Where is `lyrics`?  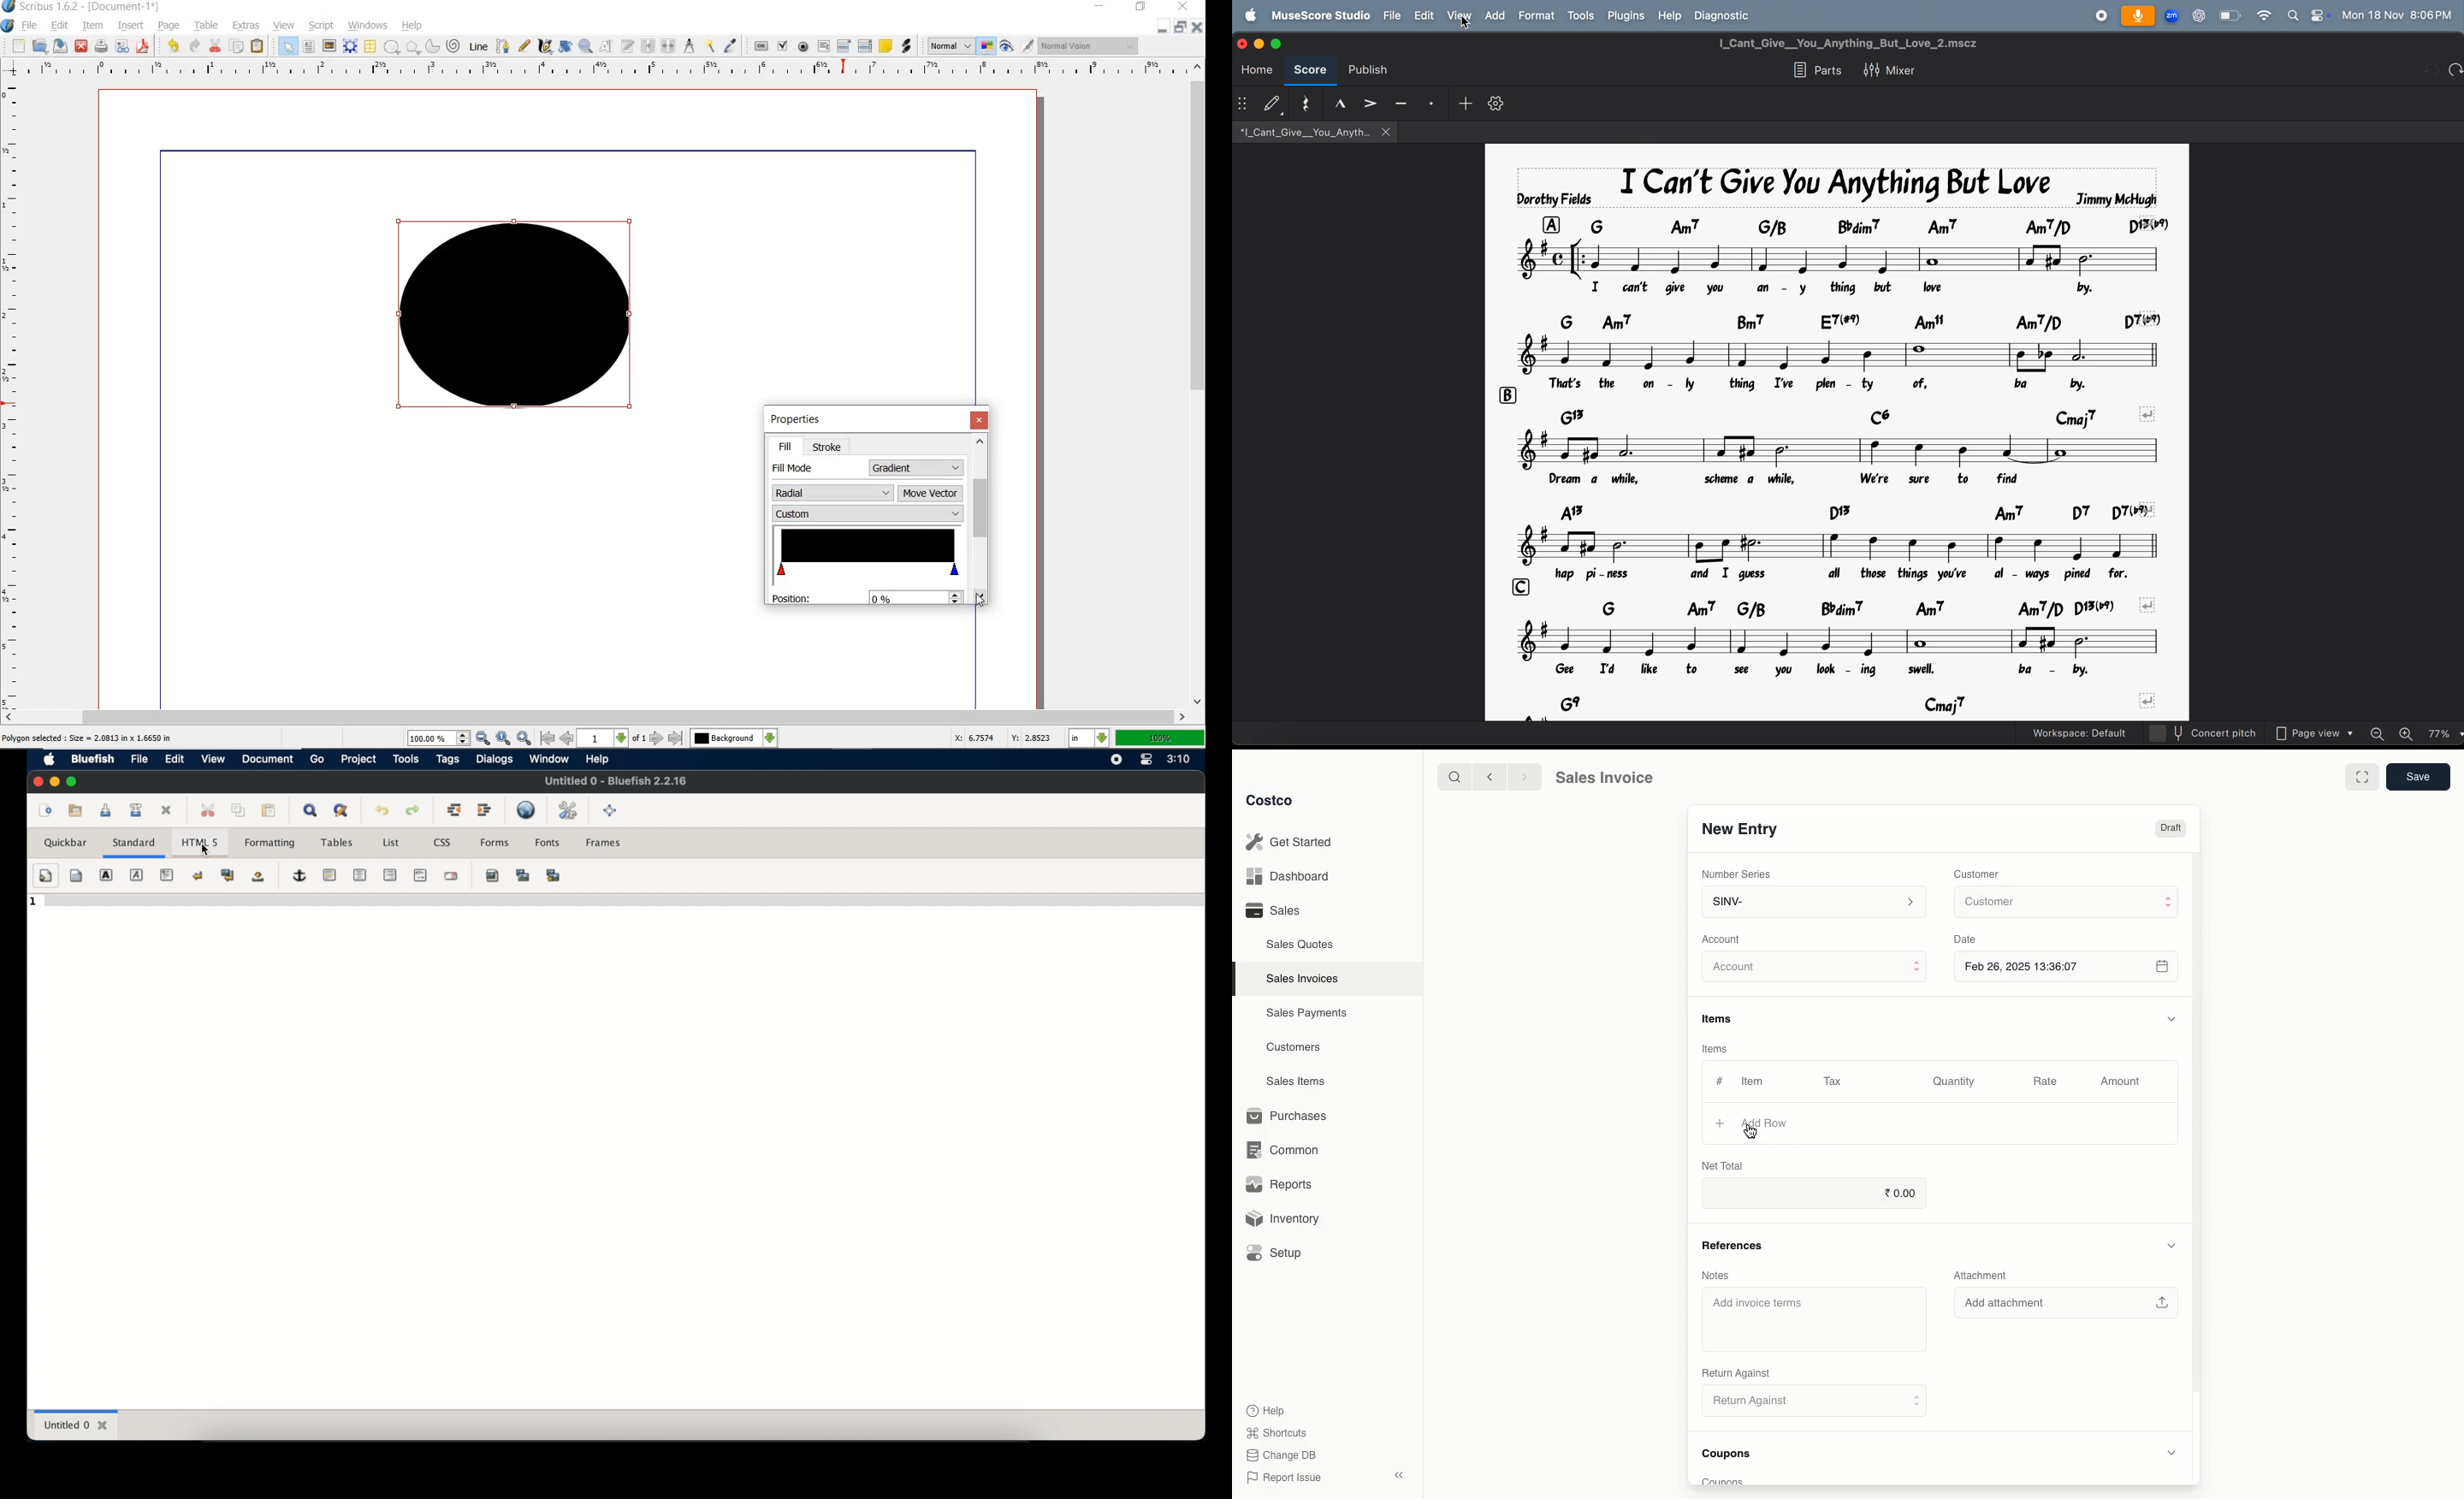
lyrics is located at coordinates (1844, 385).